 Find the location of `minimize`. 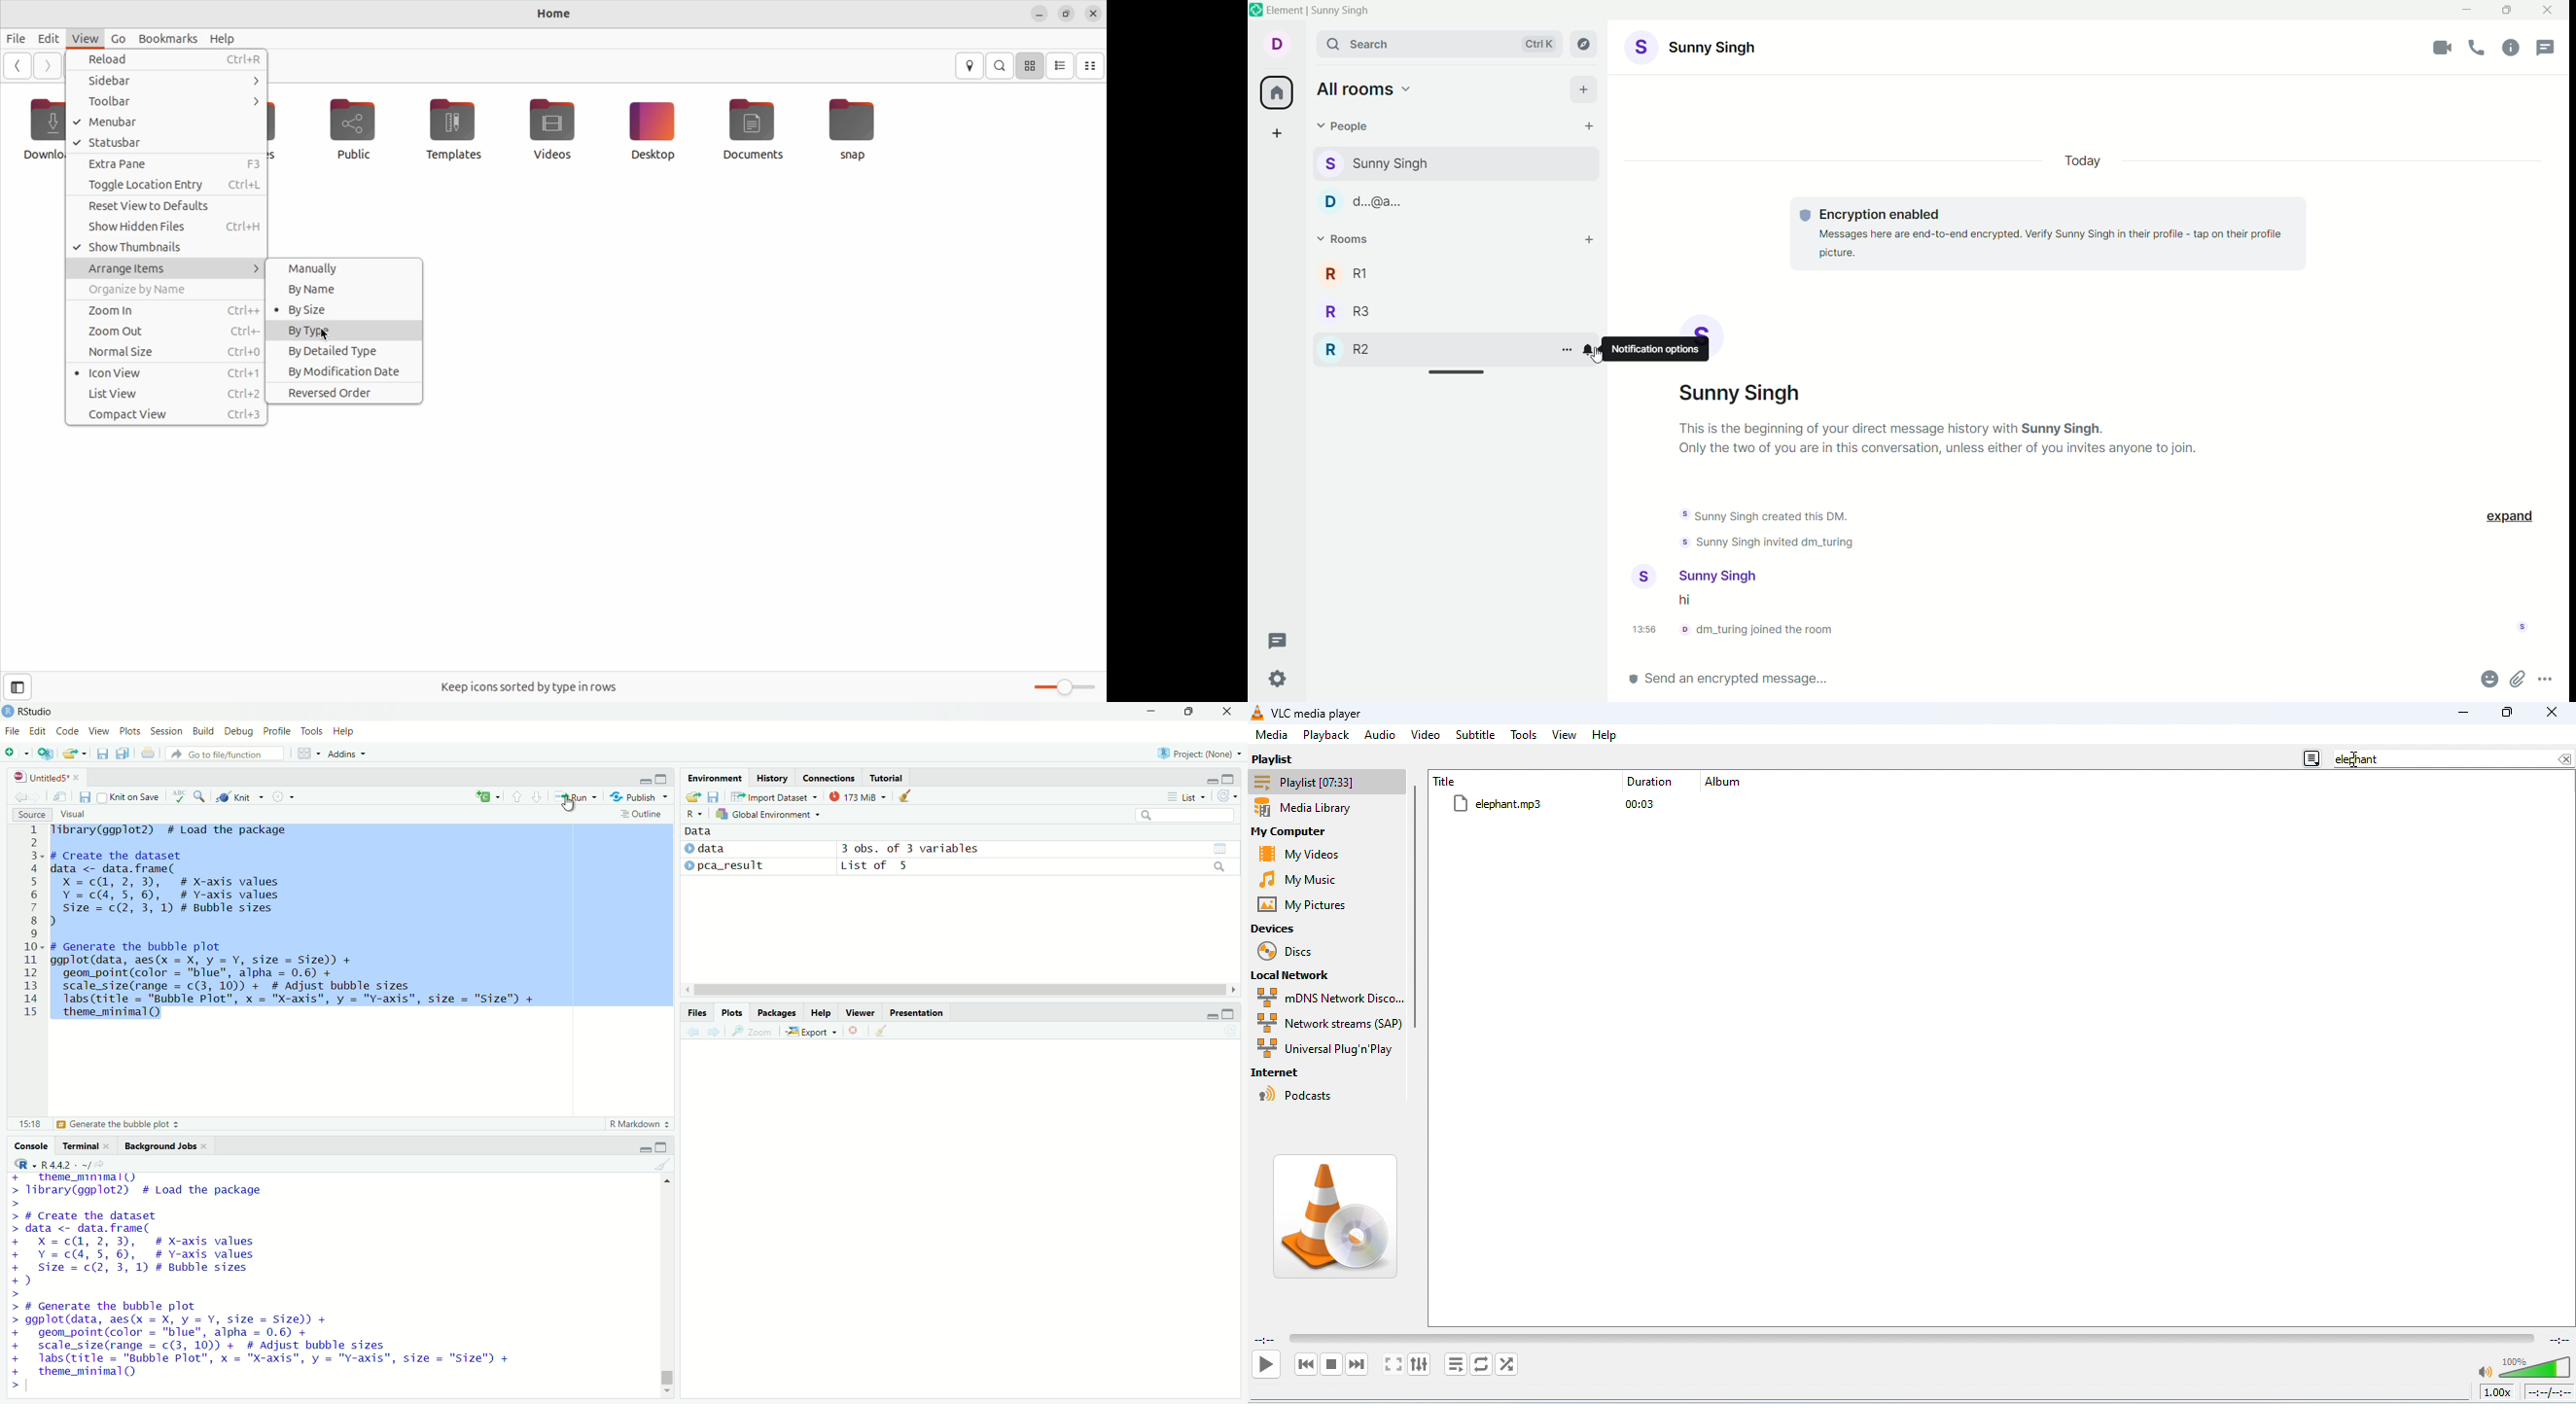

minimize is located at coordinates (1214, 777).